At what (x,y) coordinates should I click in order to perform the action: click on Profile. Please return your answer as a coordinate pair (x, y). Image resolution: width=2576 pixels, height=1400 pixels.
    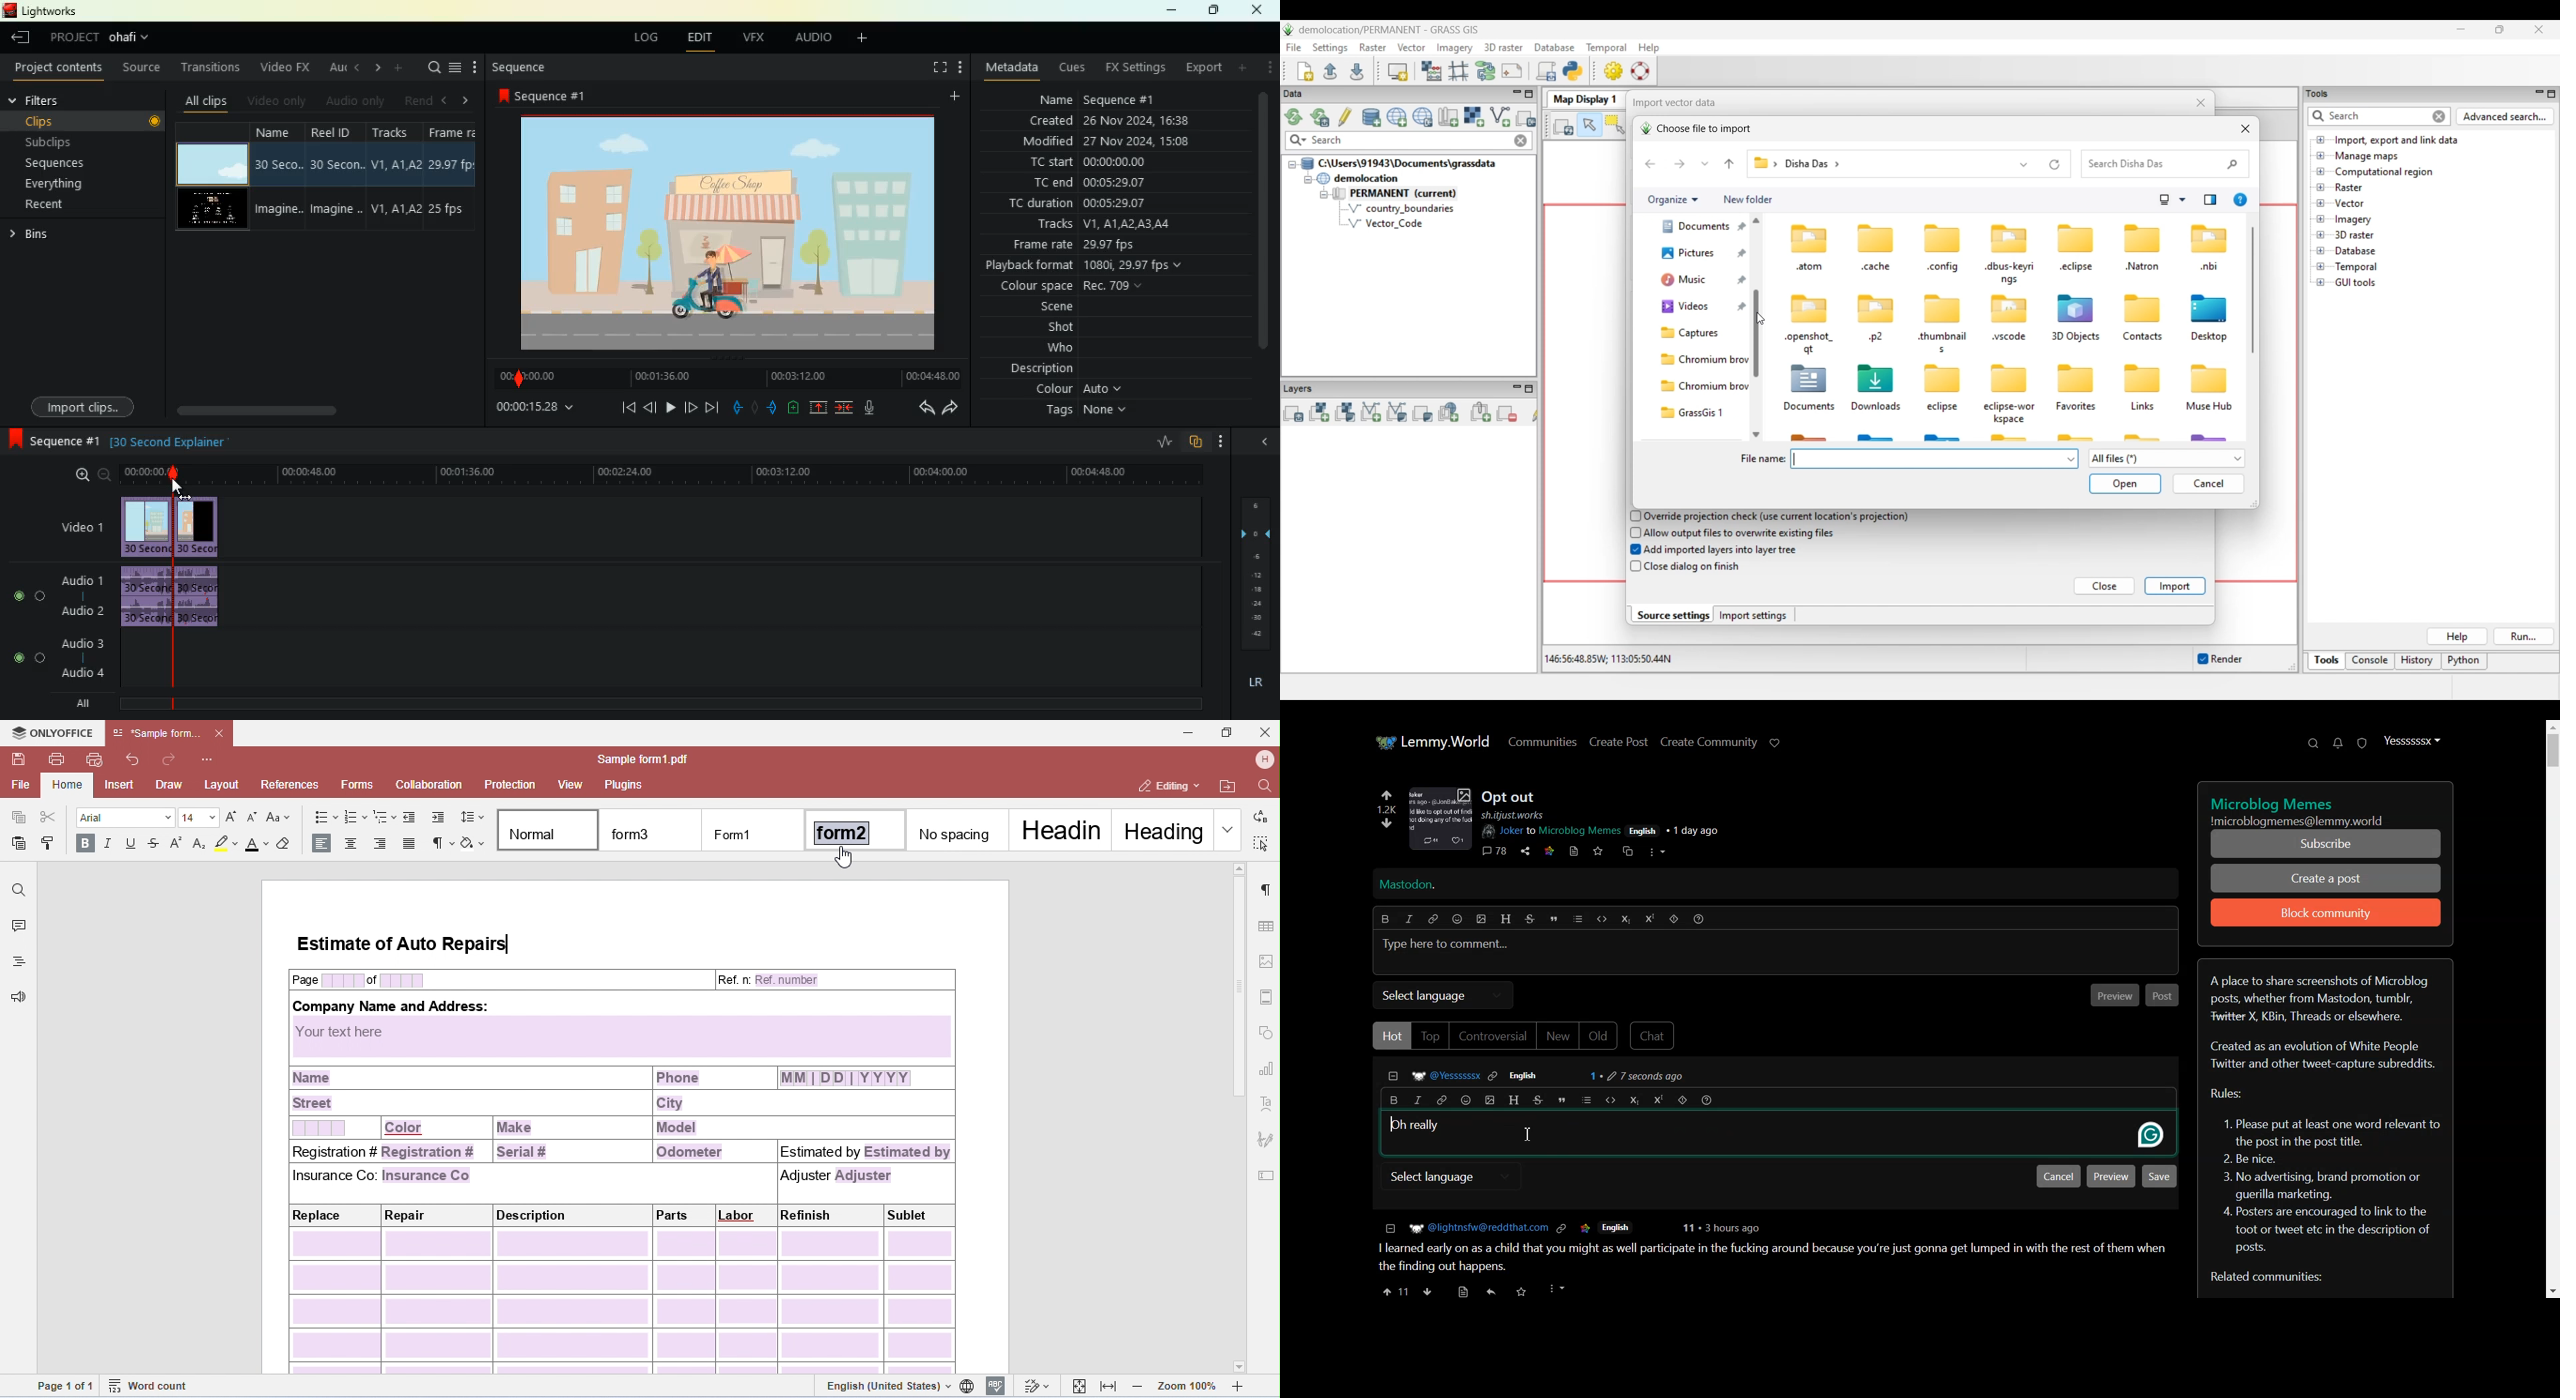
    Looking at the image, I should click on (2411, 740).